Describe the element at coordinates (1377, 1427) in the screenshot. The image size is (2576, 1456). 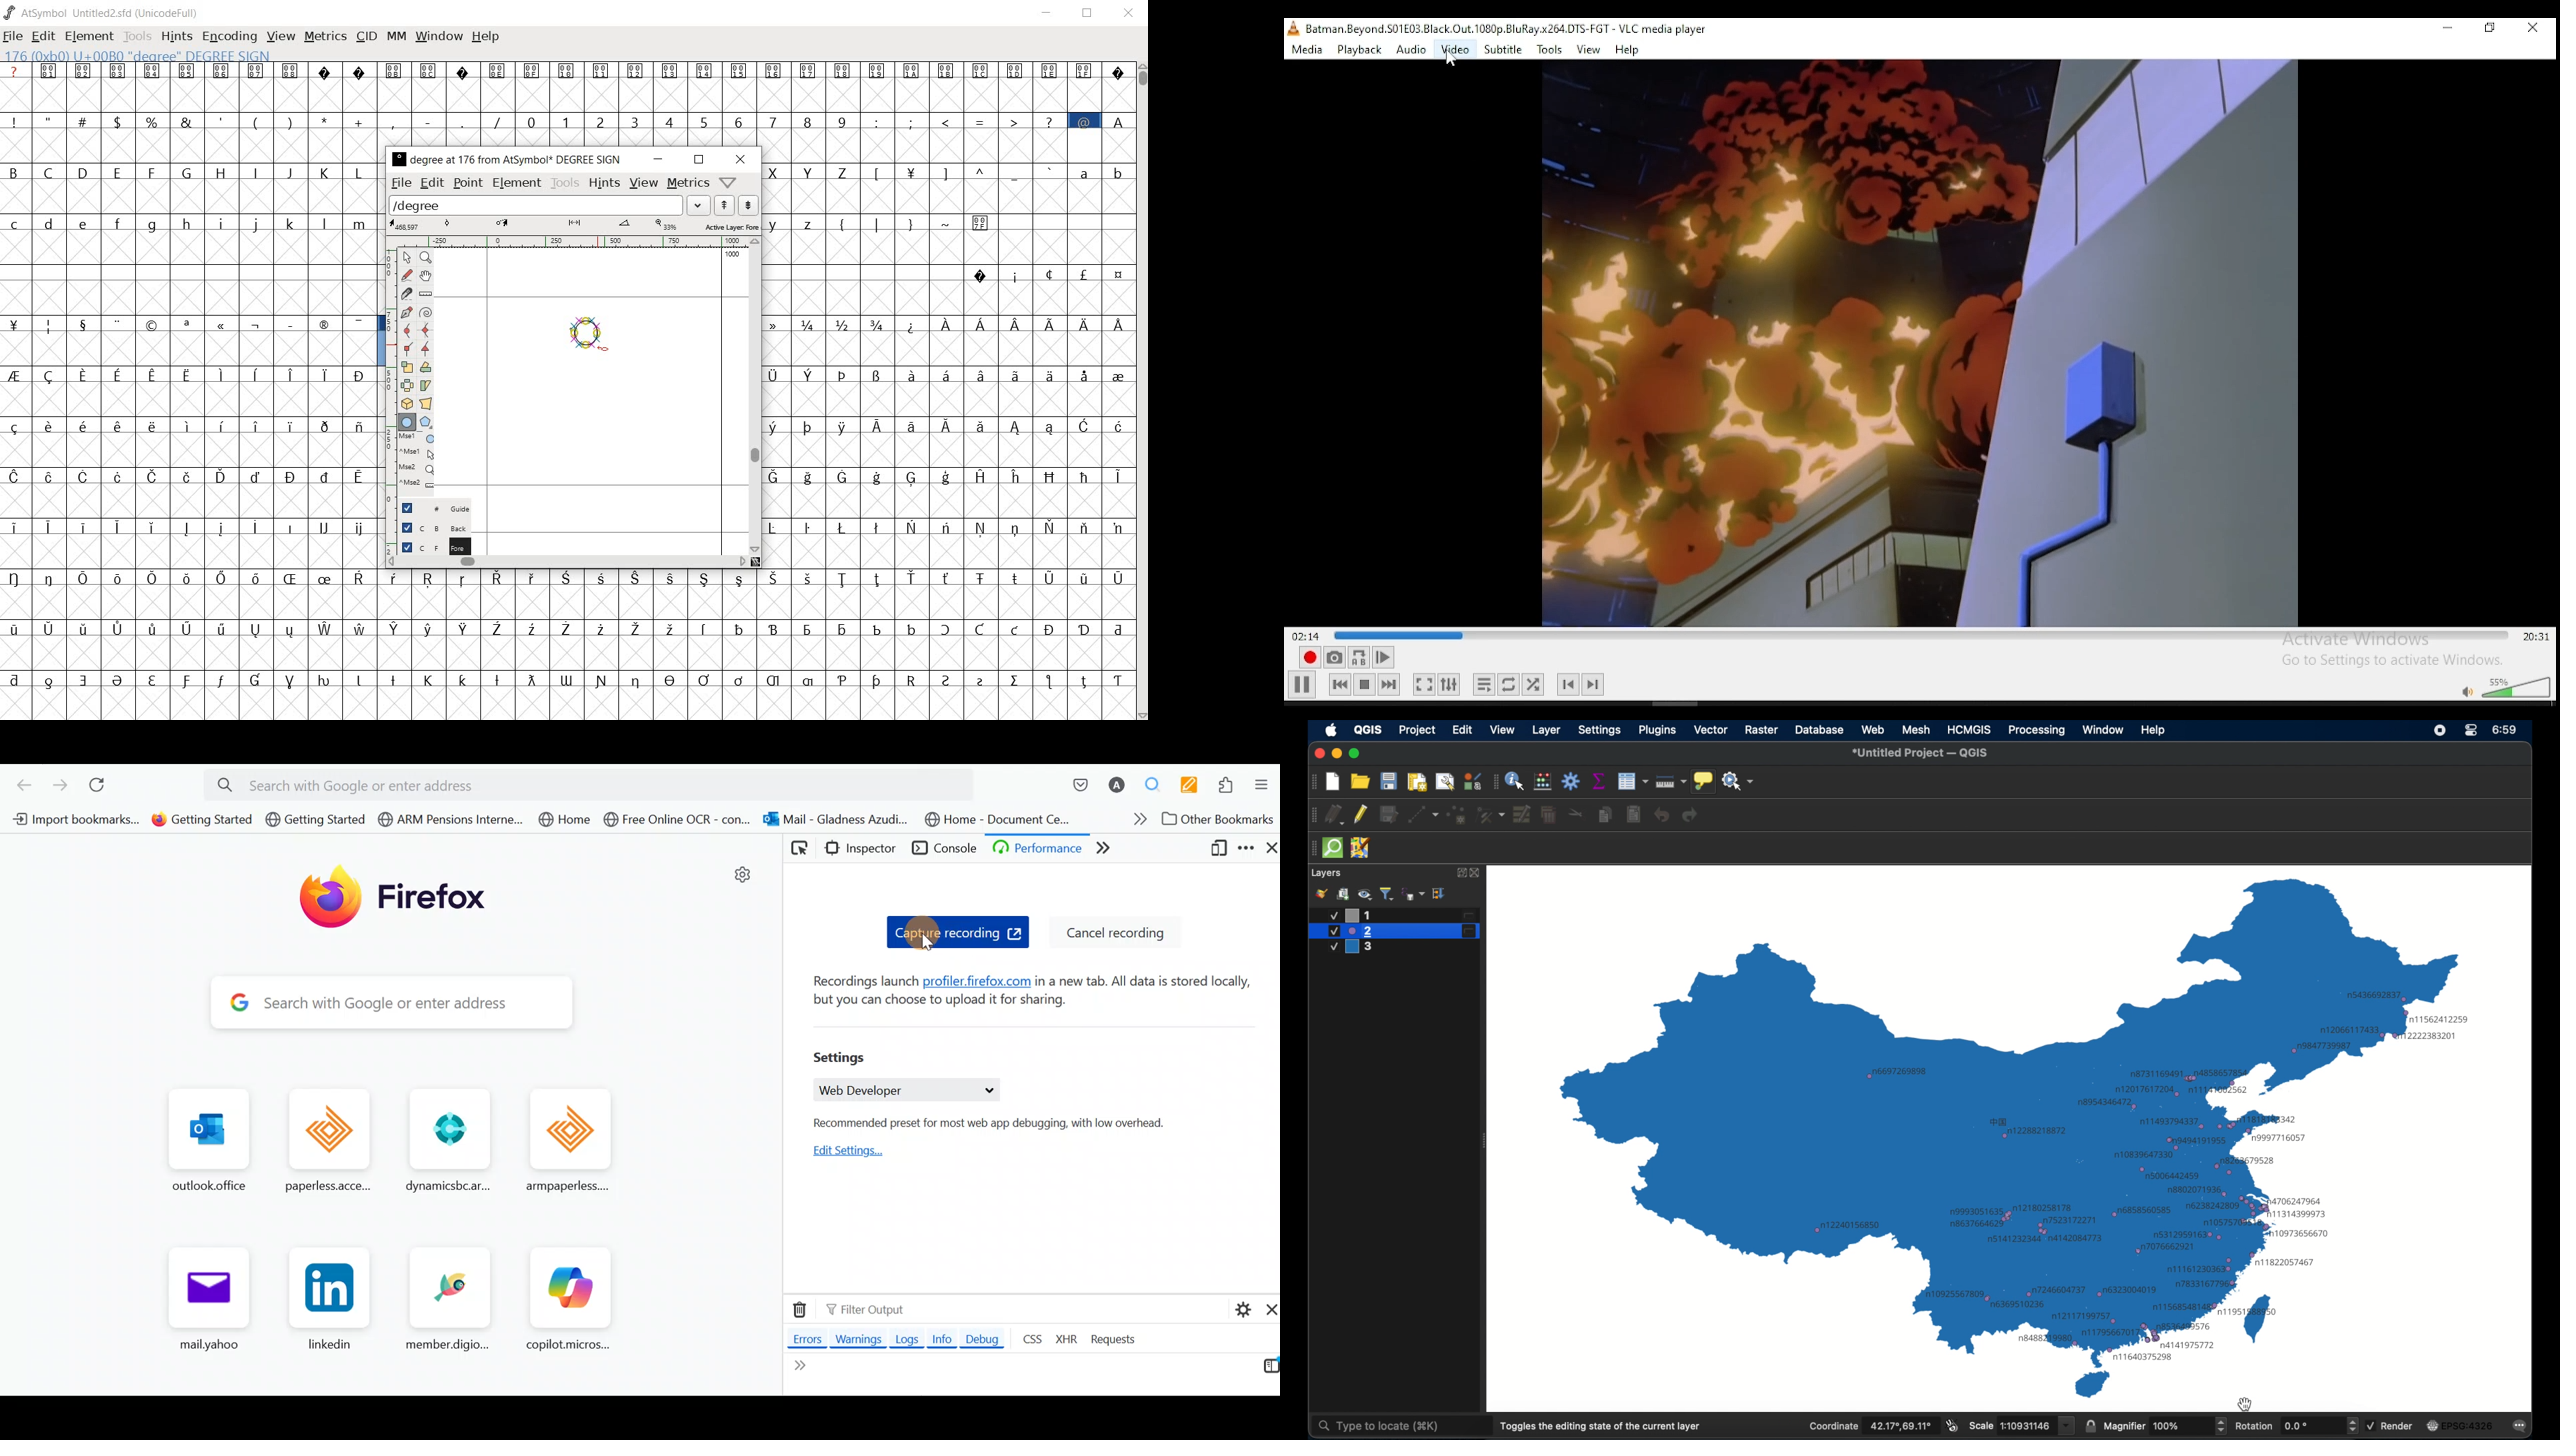
I see `type to locate` at that location.